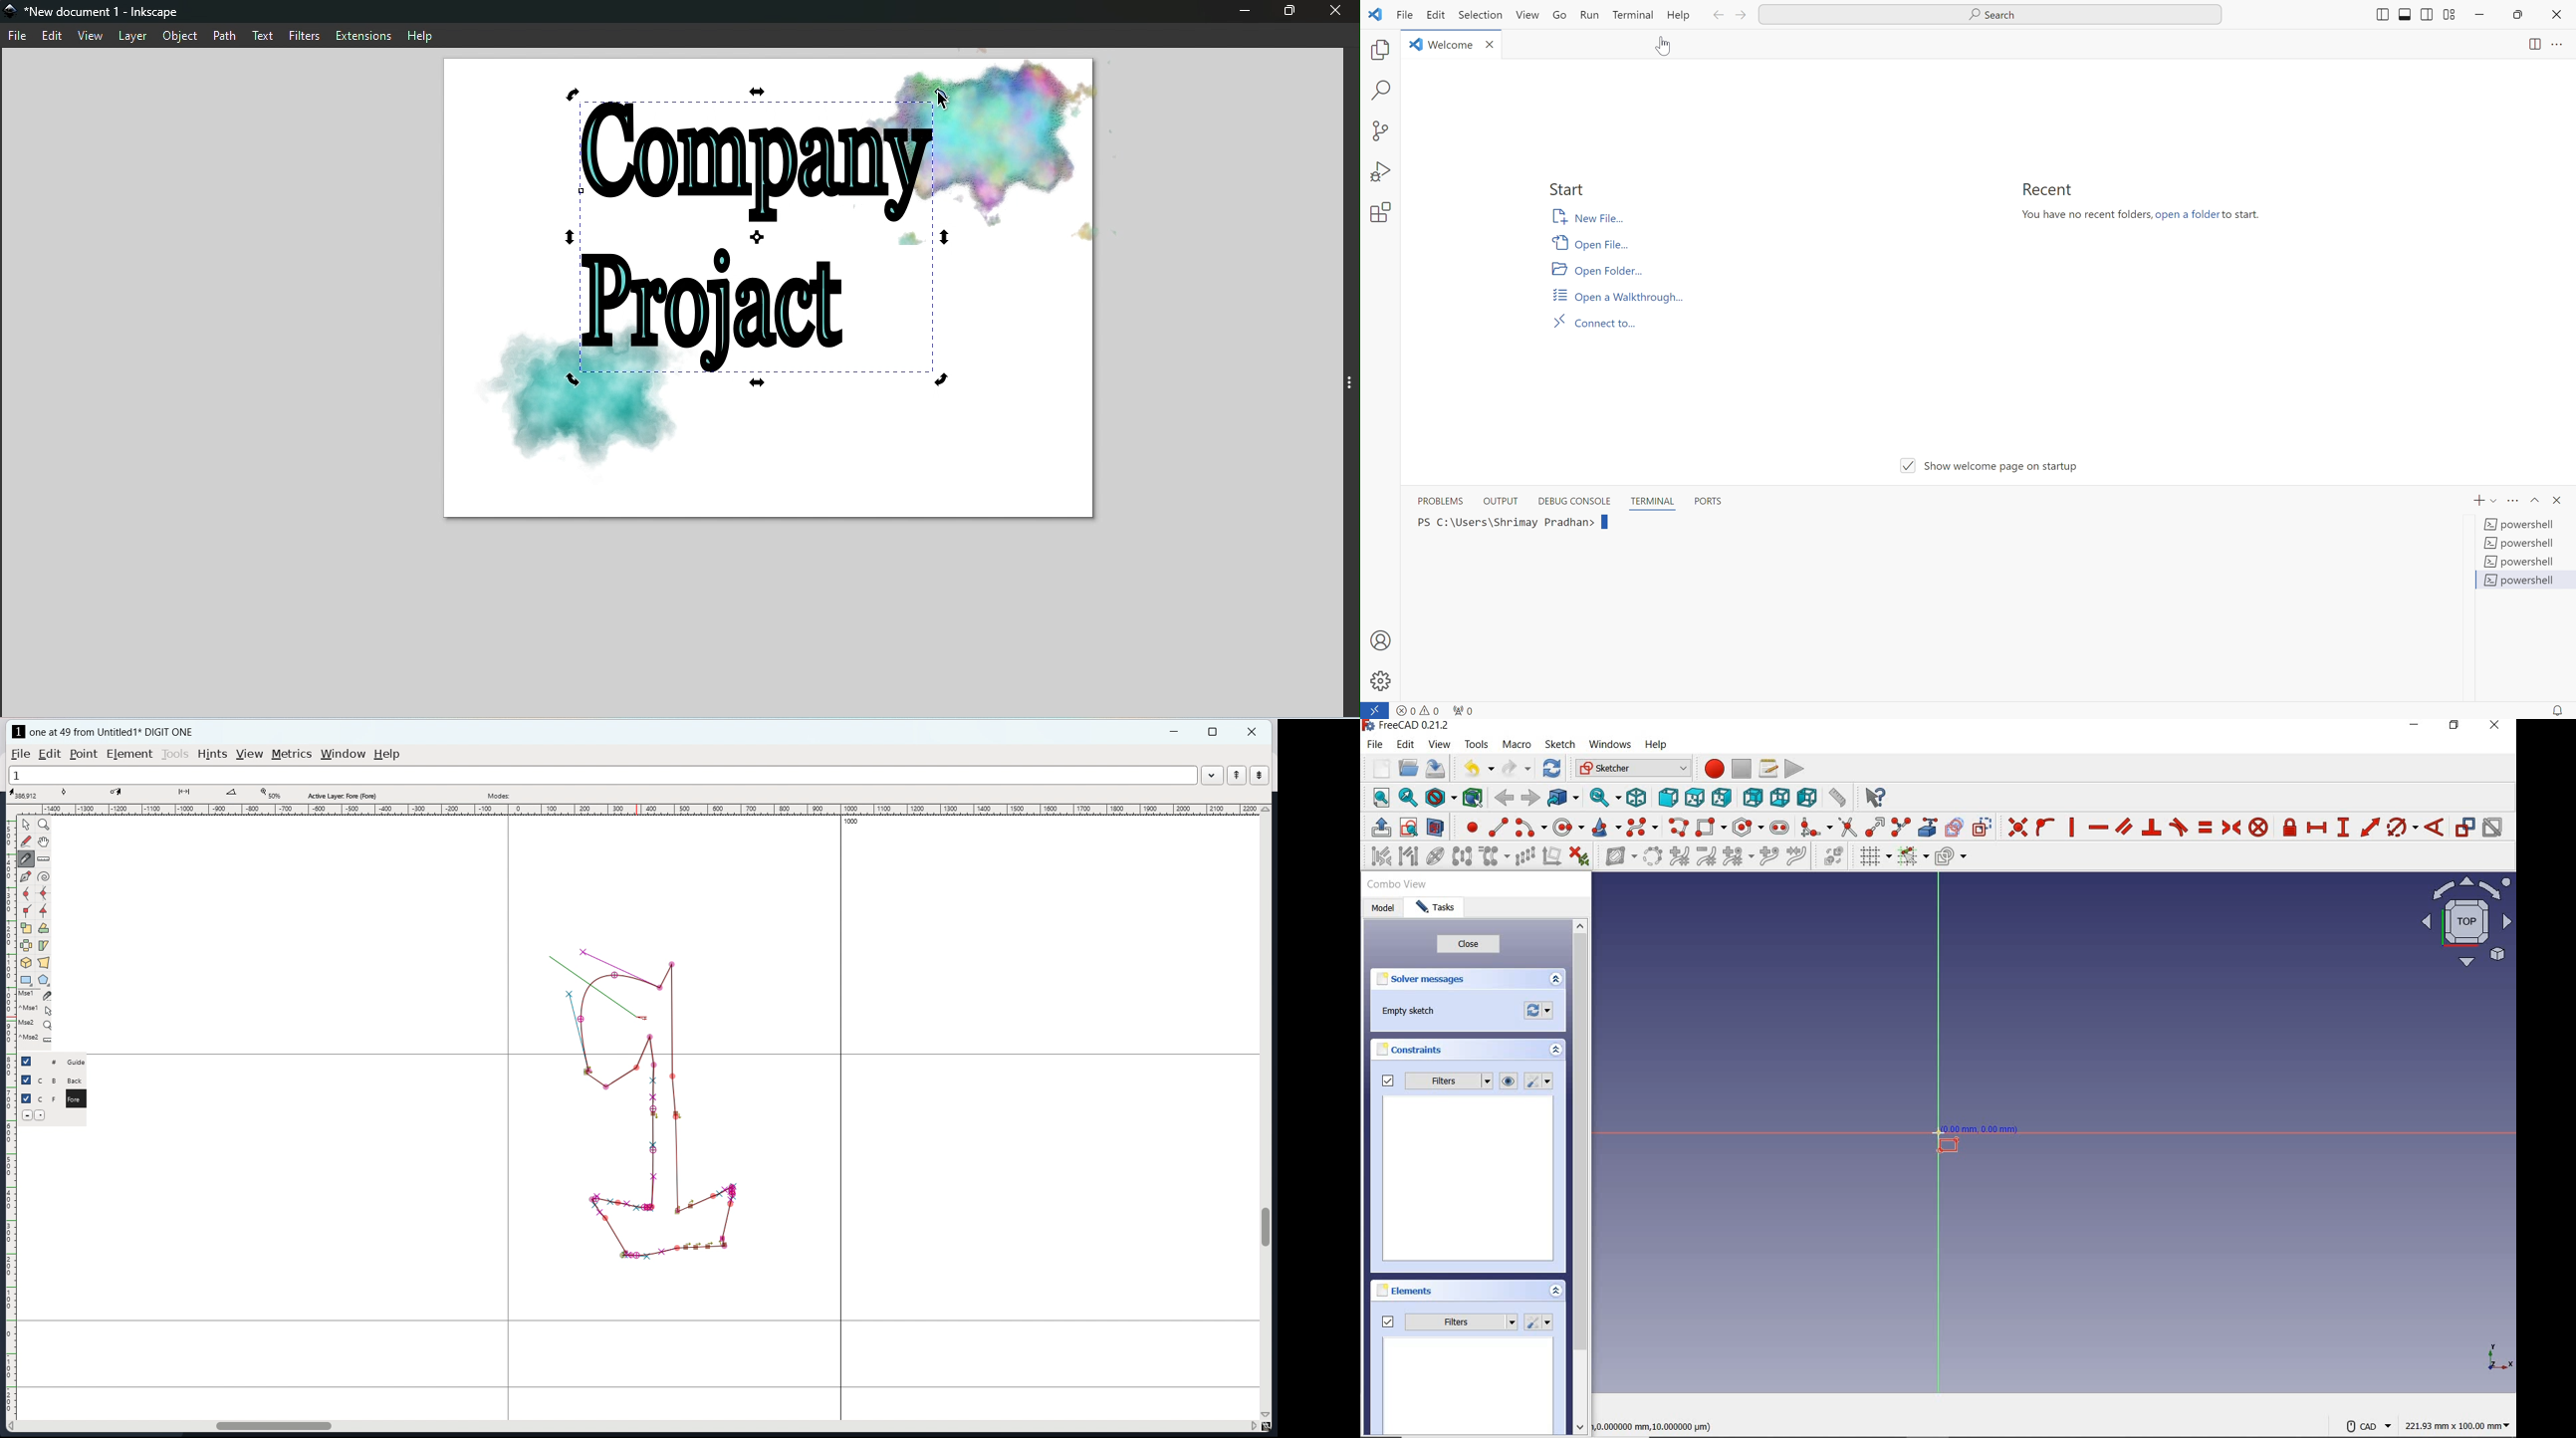  I want to click on maximize, so click(1213, 732).